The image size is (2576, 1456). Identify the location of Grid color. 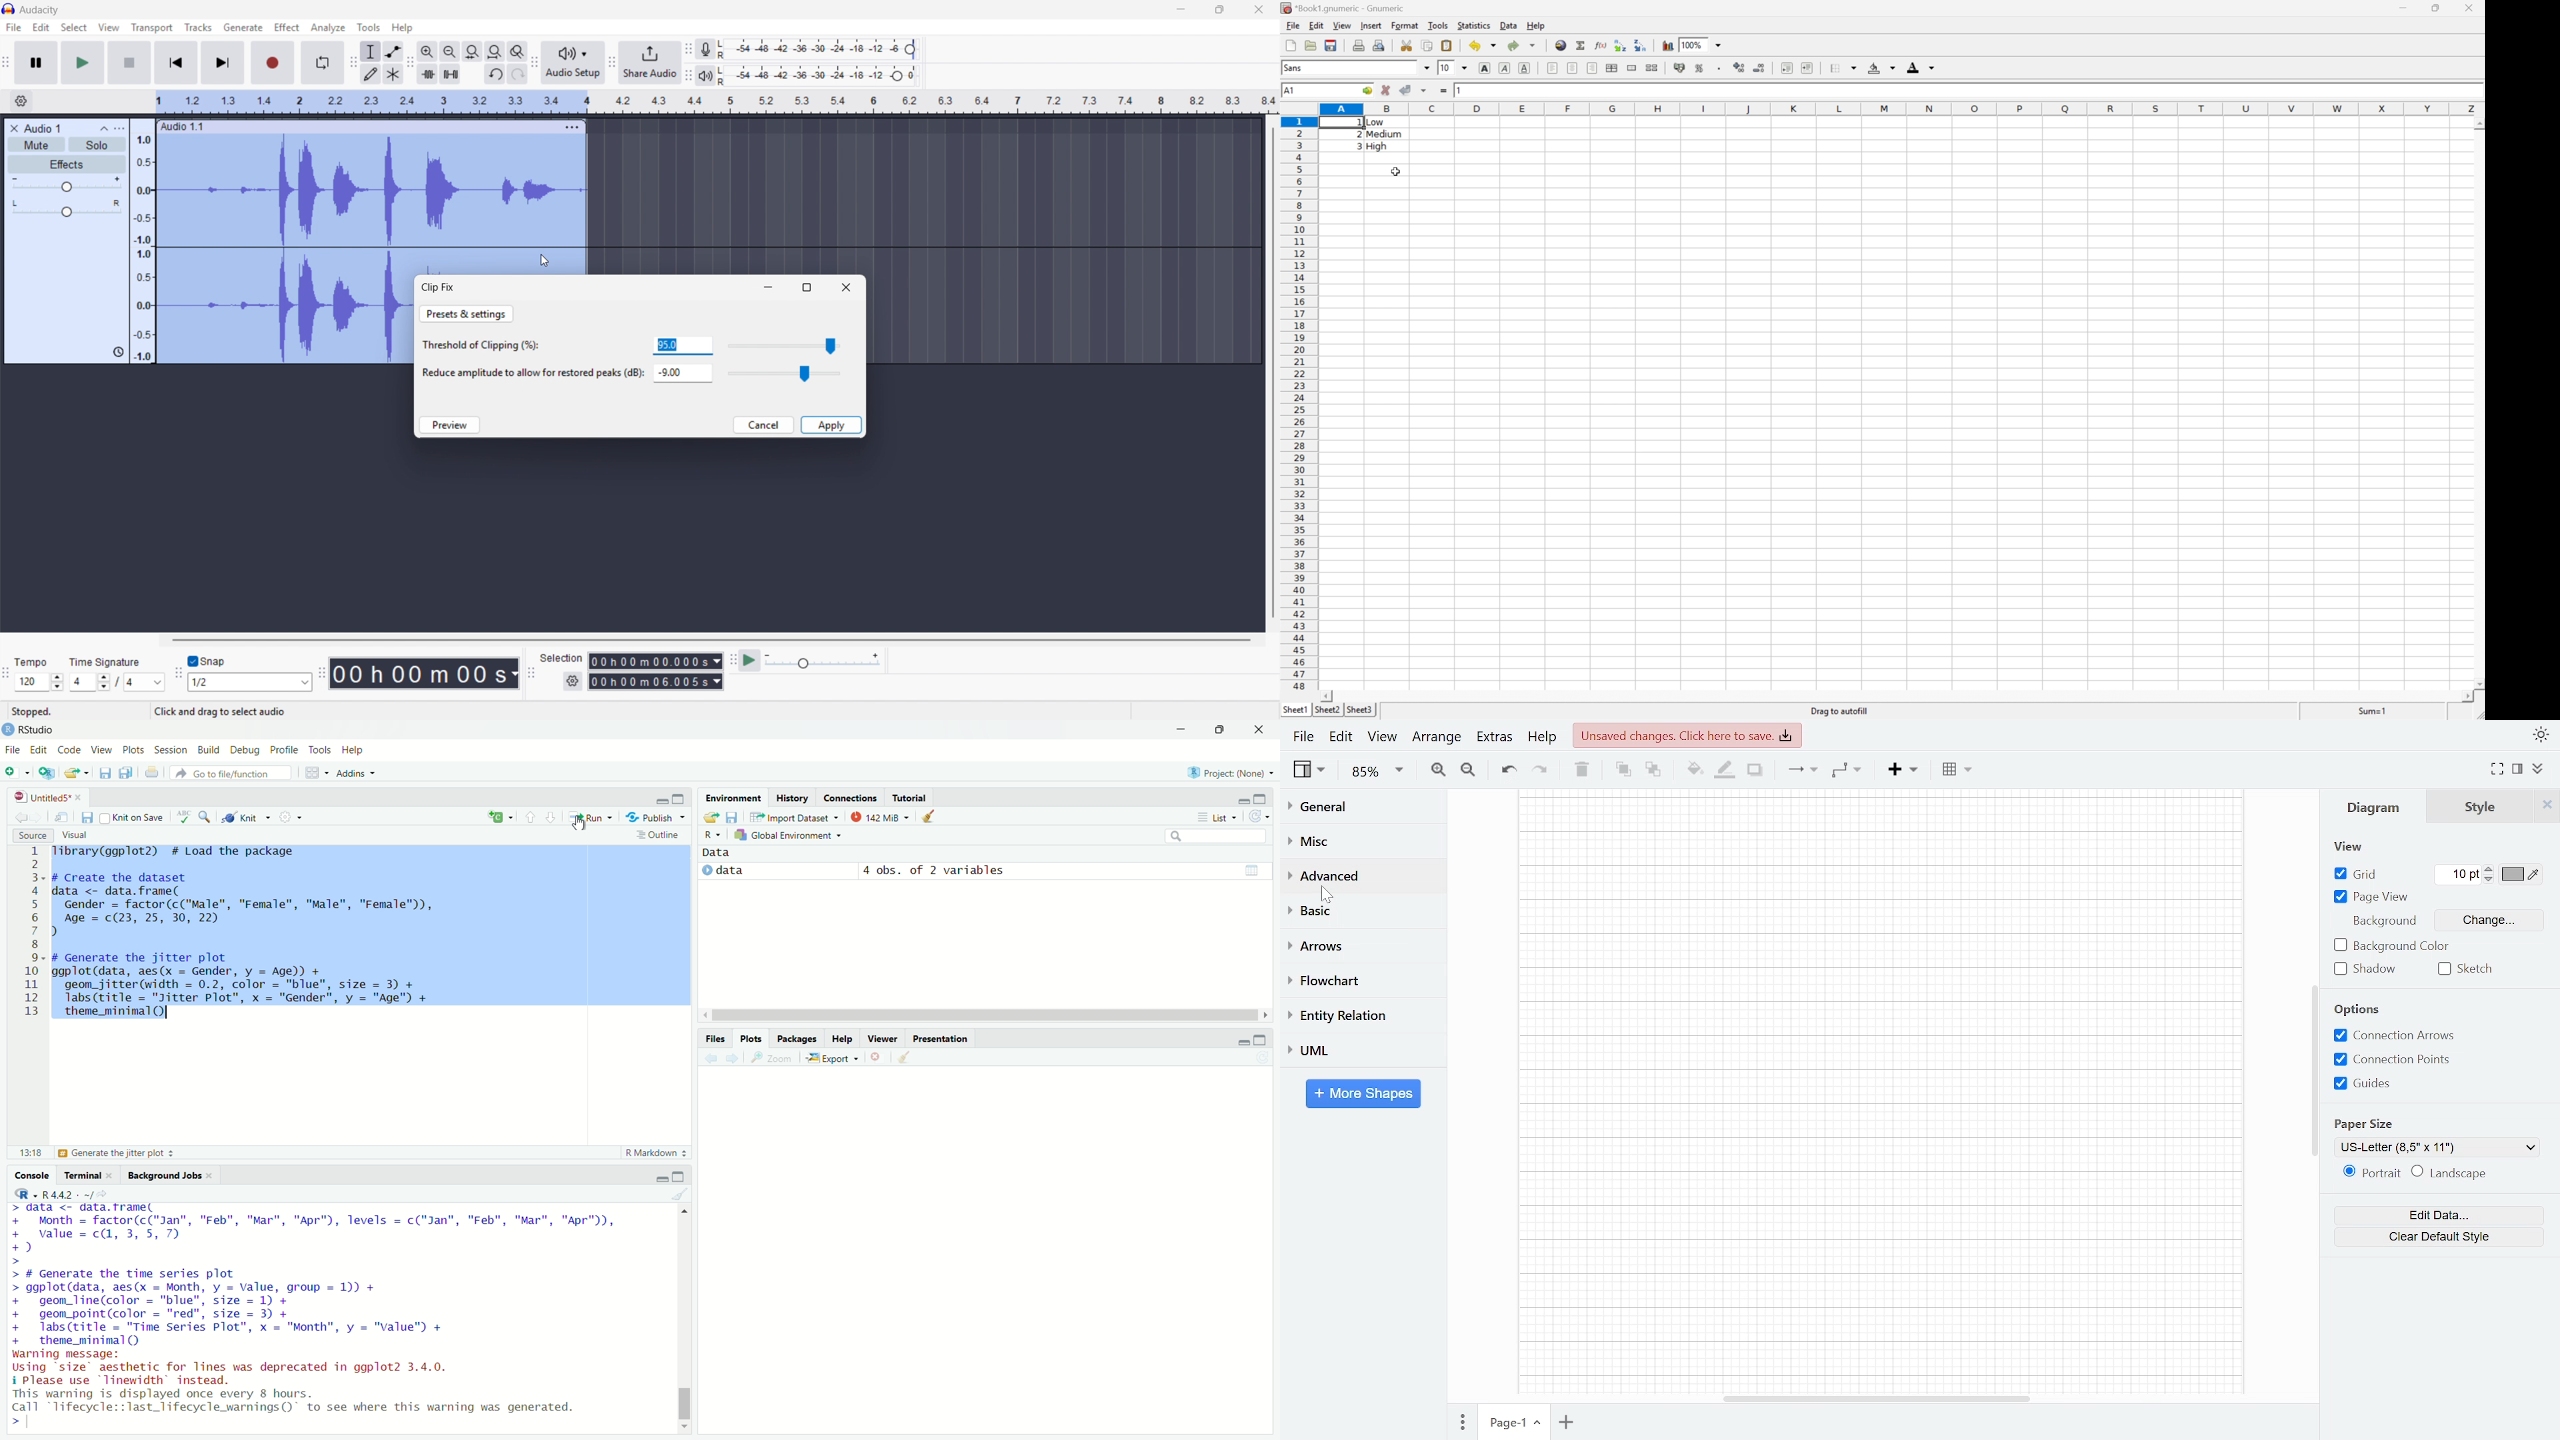
(2522, 874).